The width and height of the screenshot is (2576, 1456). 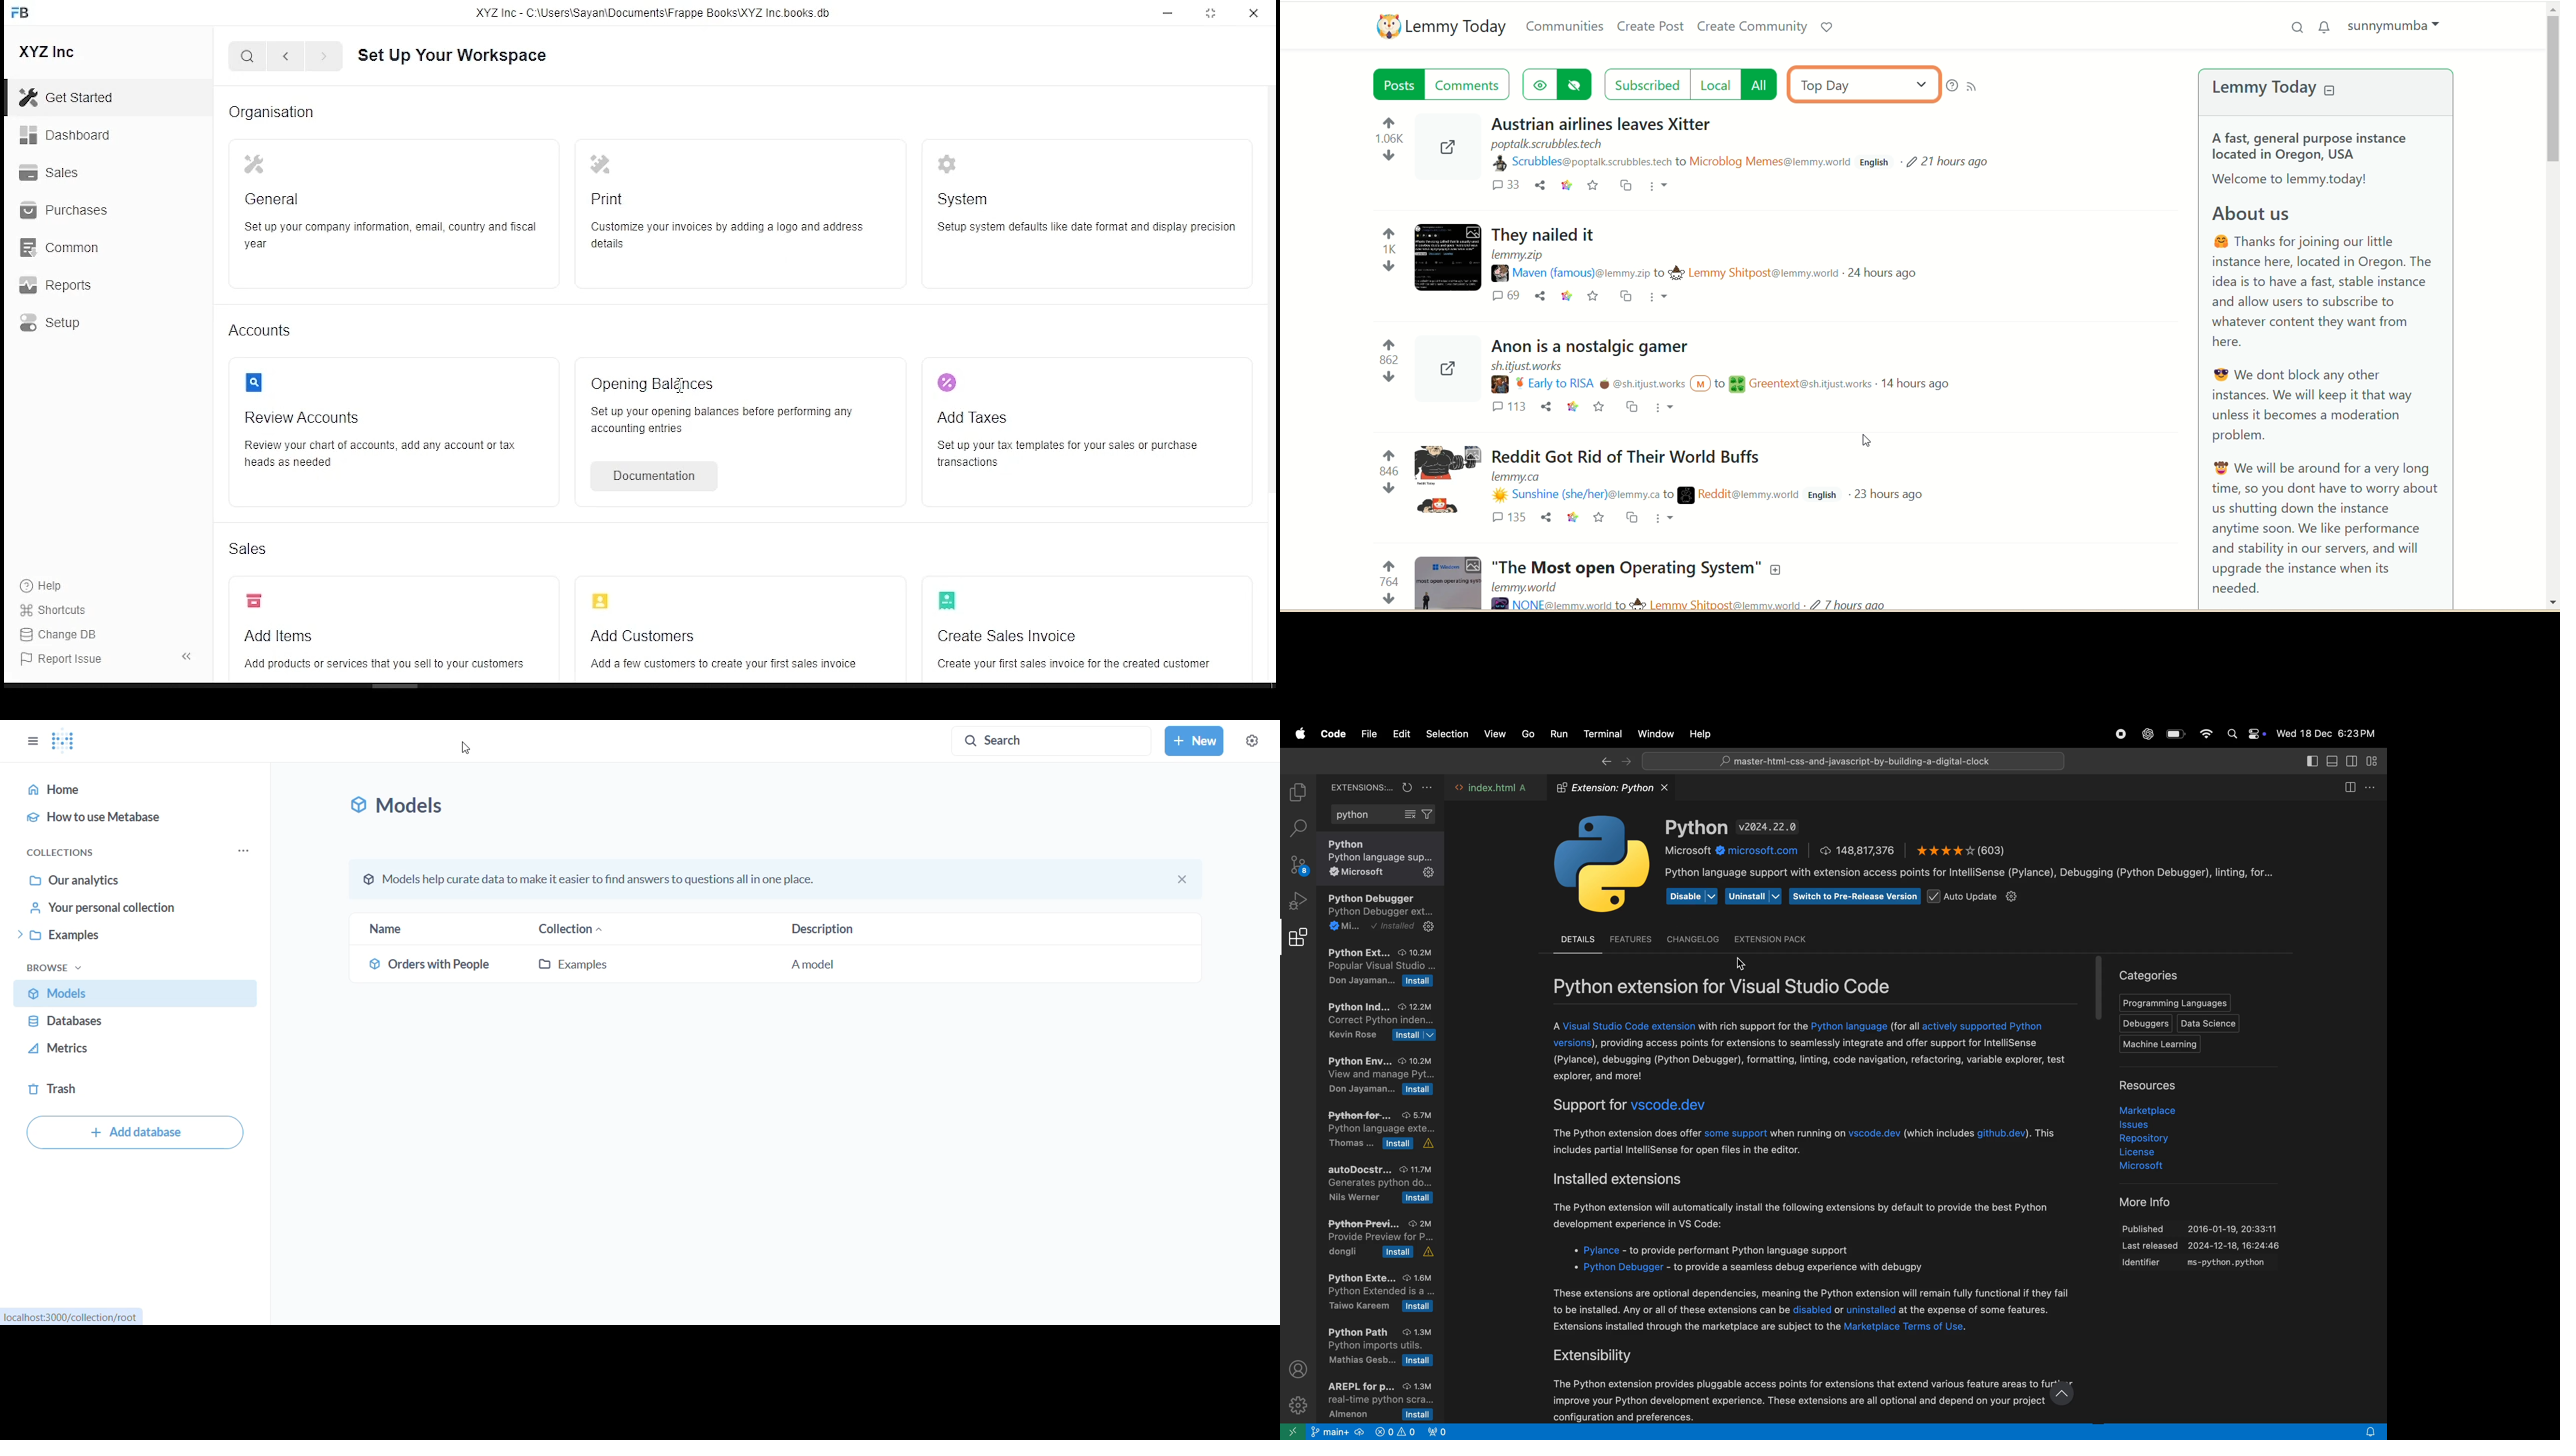 I want to click on Change DB, so click(x=61, y=634).